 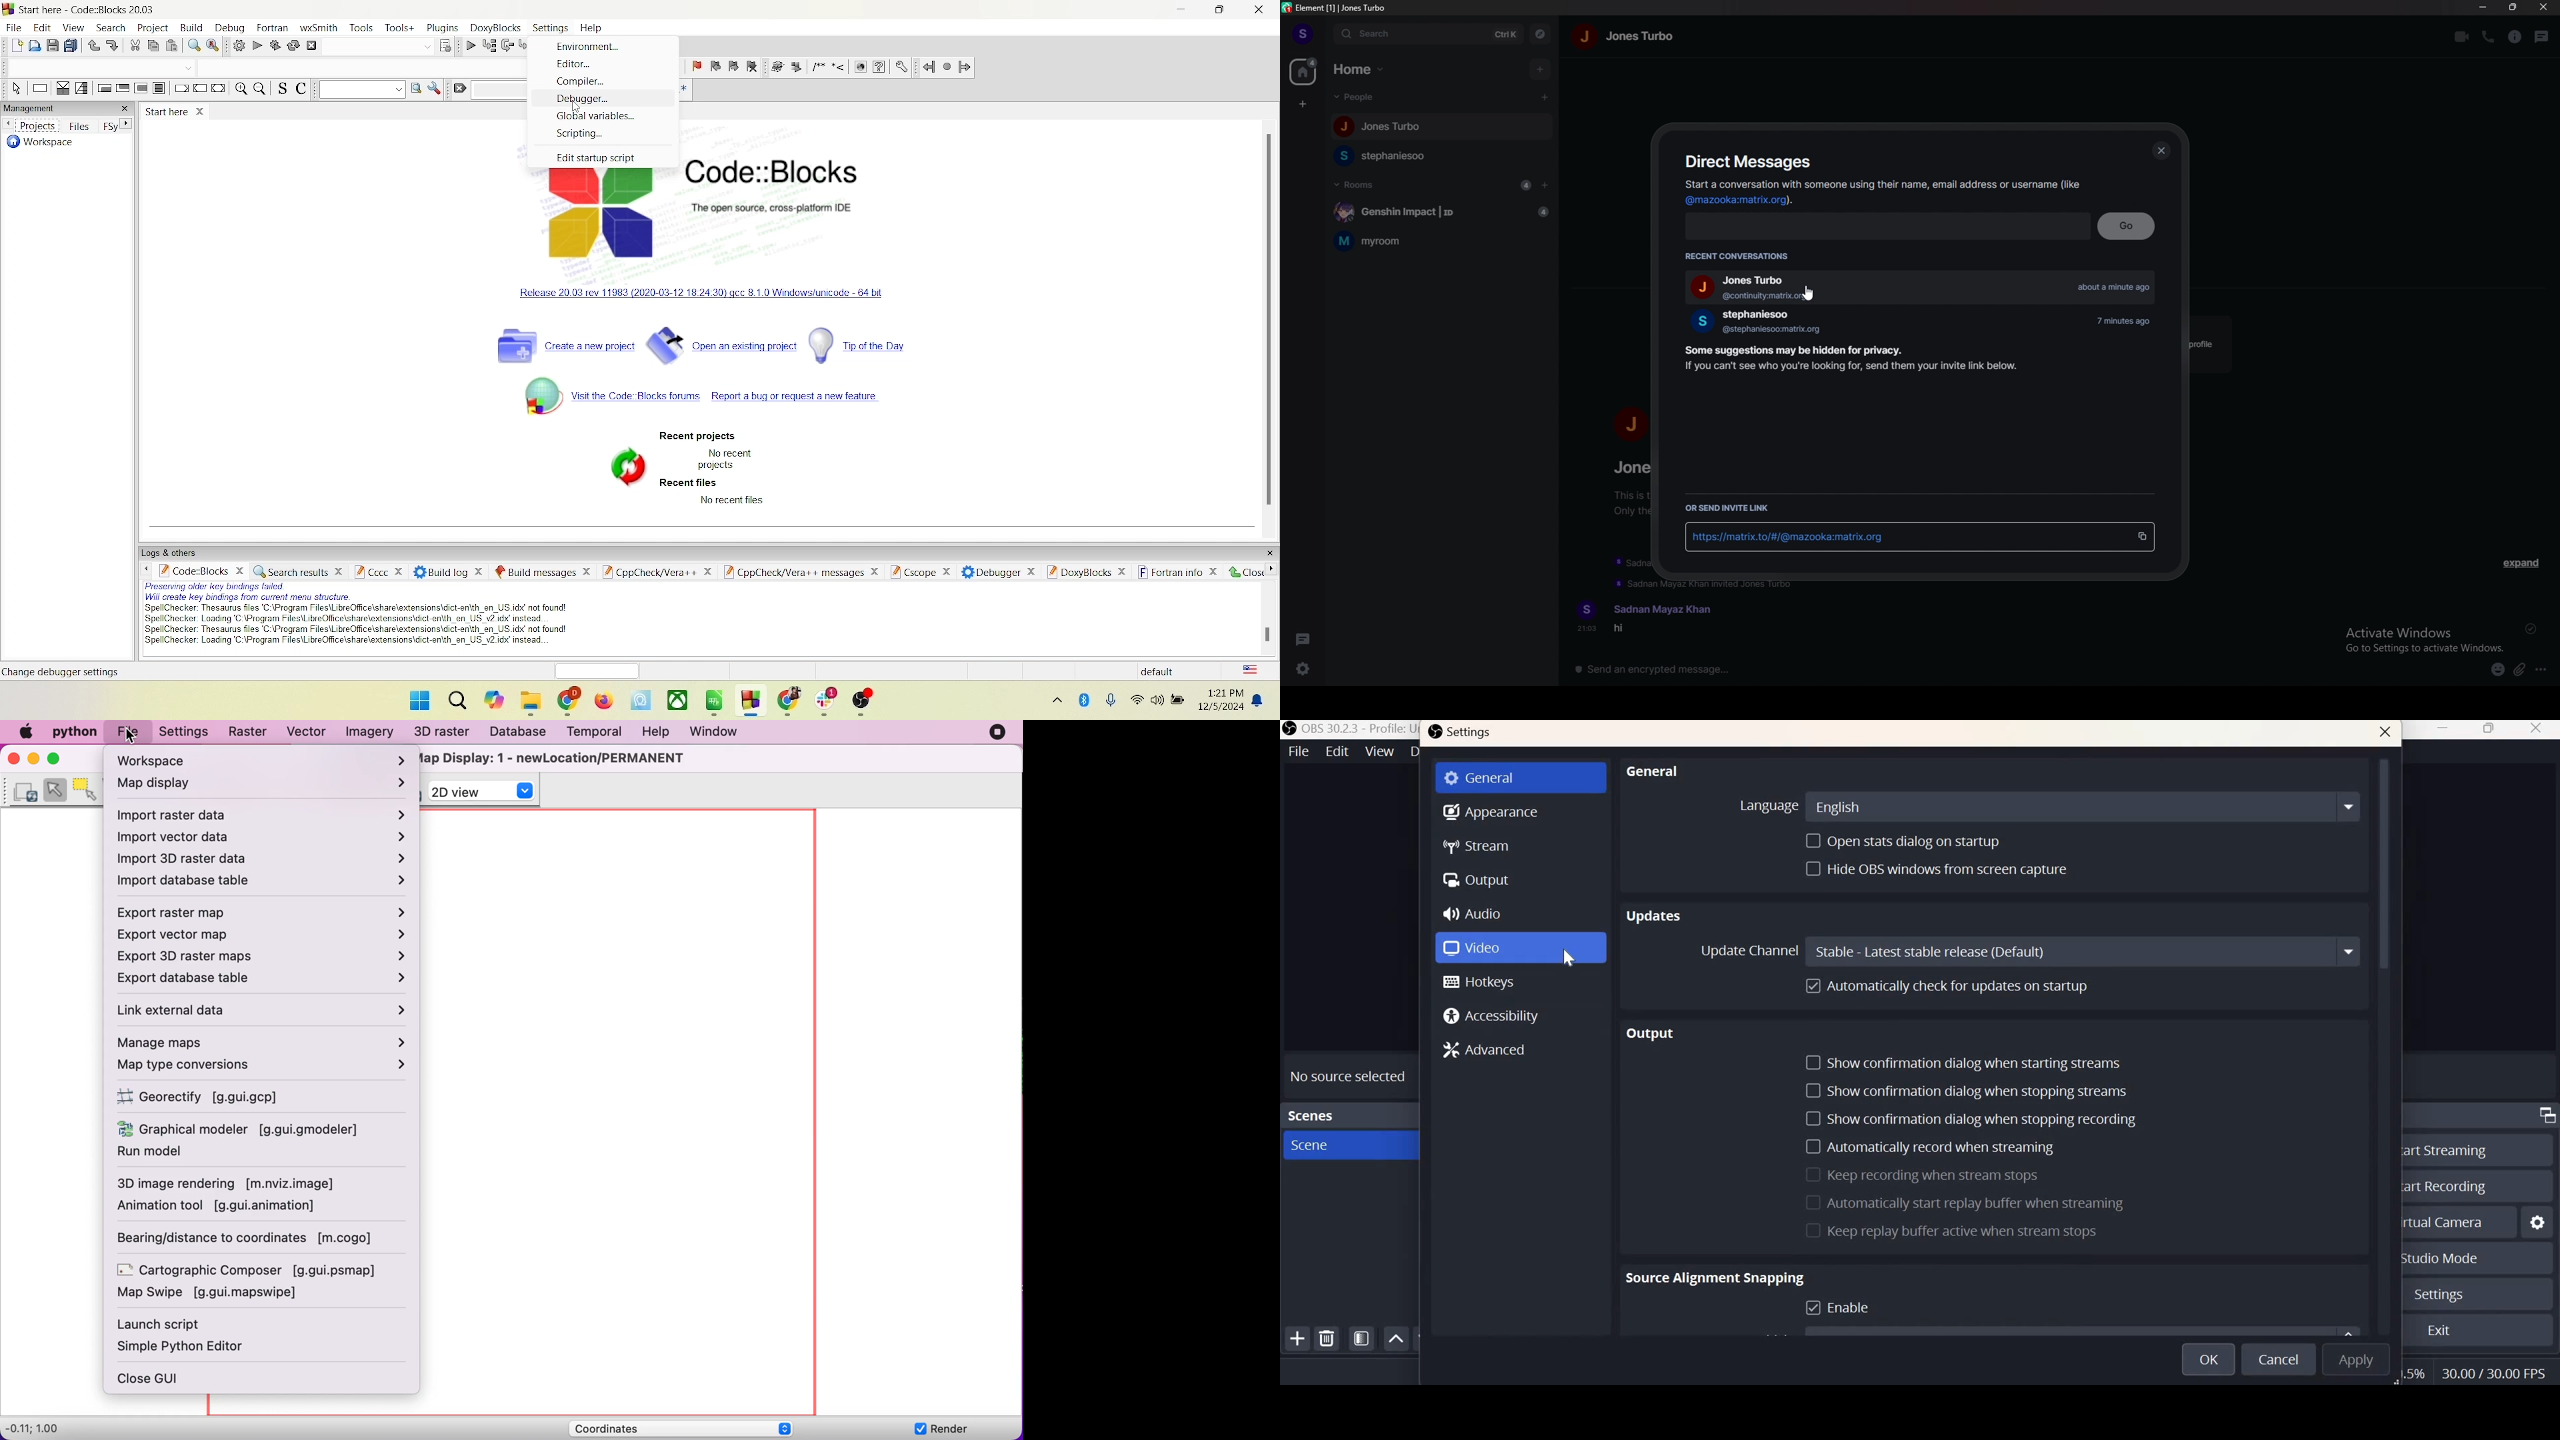 What do you see at coordinates (2544, 1117) in the screenshot?
I see `Dock Options icon` at bounding box center [2544, 1117].